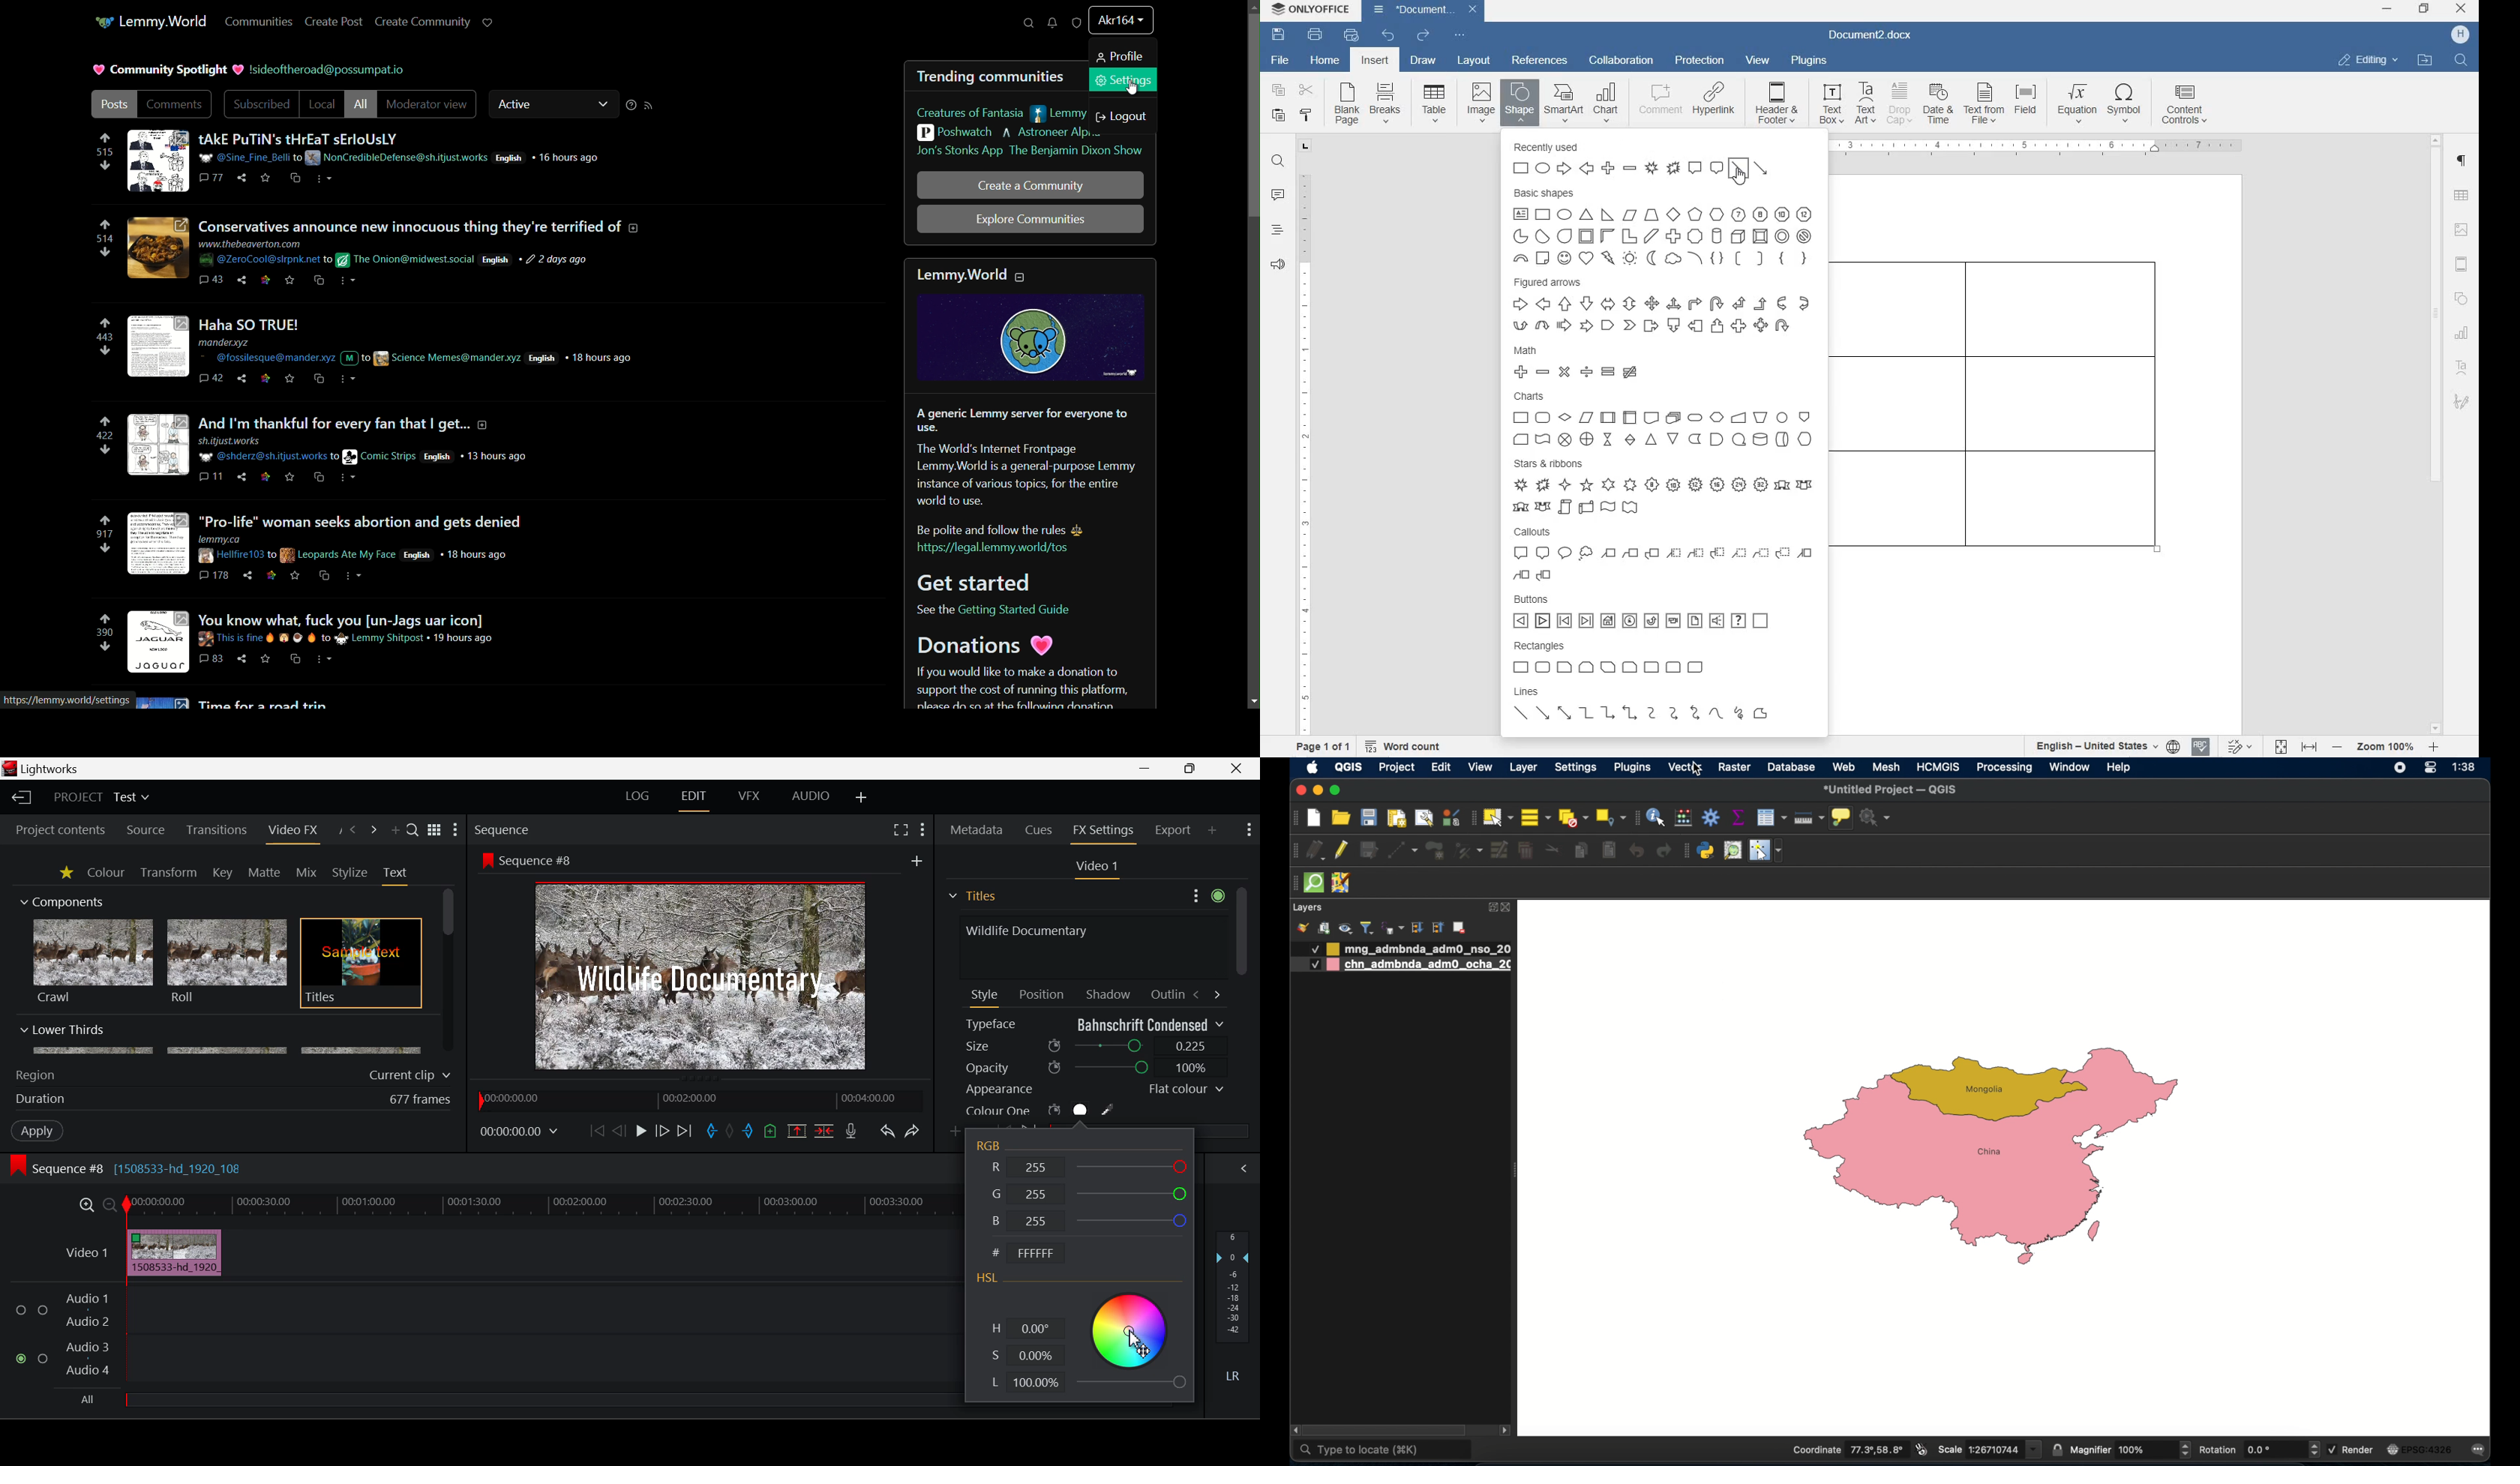  What do you see at coordinates (1663, 227) in the screenshot?
I see `basic shapes` at bounding box center [1663, 227].